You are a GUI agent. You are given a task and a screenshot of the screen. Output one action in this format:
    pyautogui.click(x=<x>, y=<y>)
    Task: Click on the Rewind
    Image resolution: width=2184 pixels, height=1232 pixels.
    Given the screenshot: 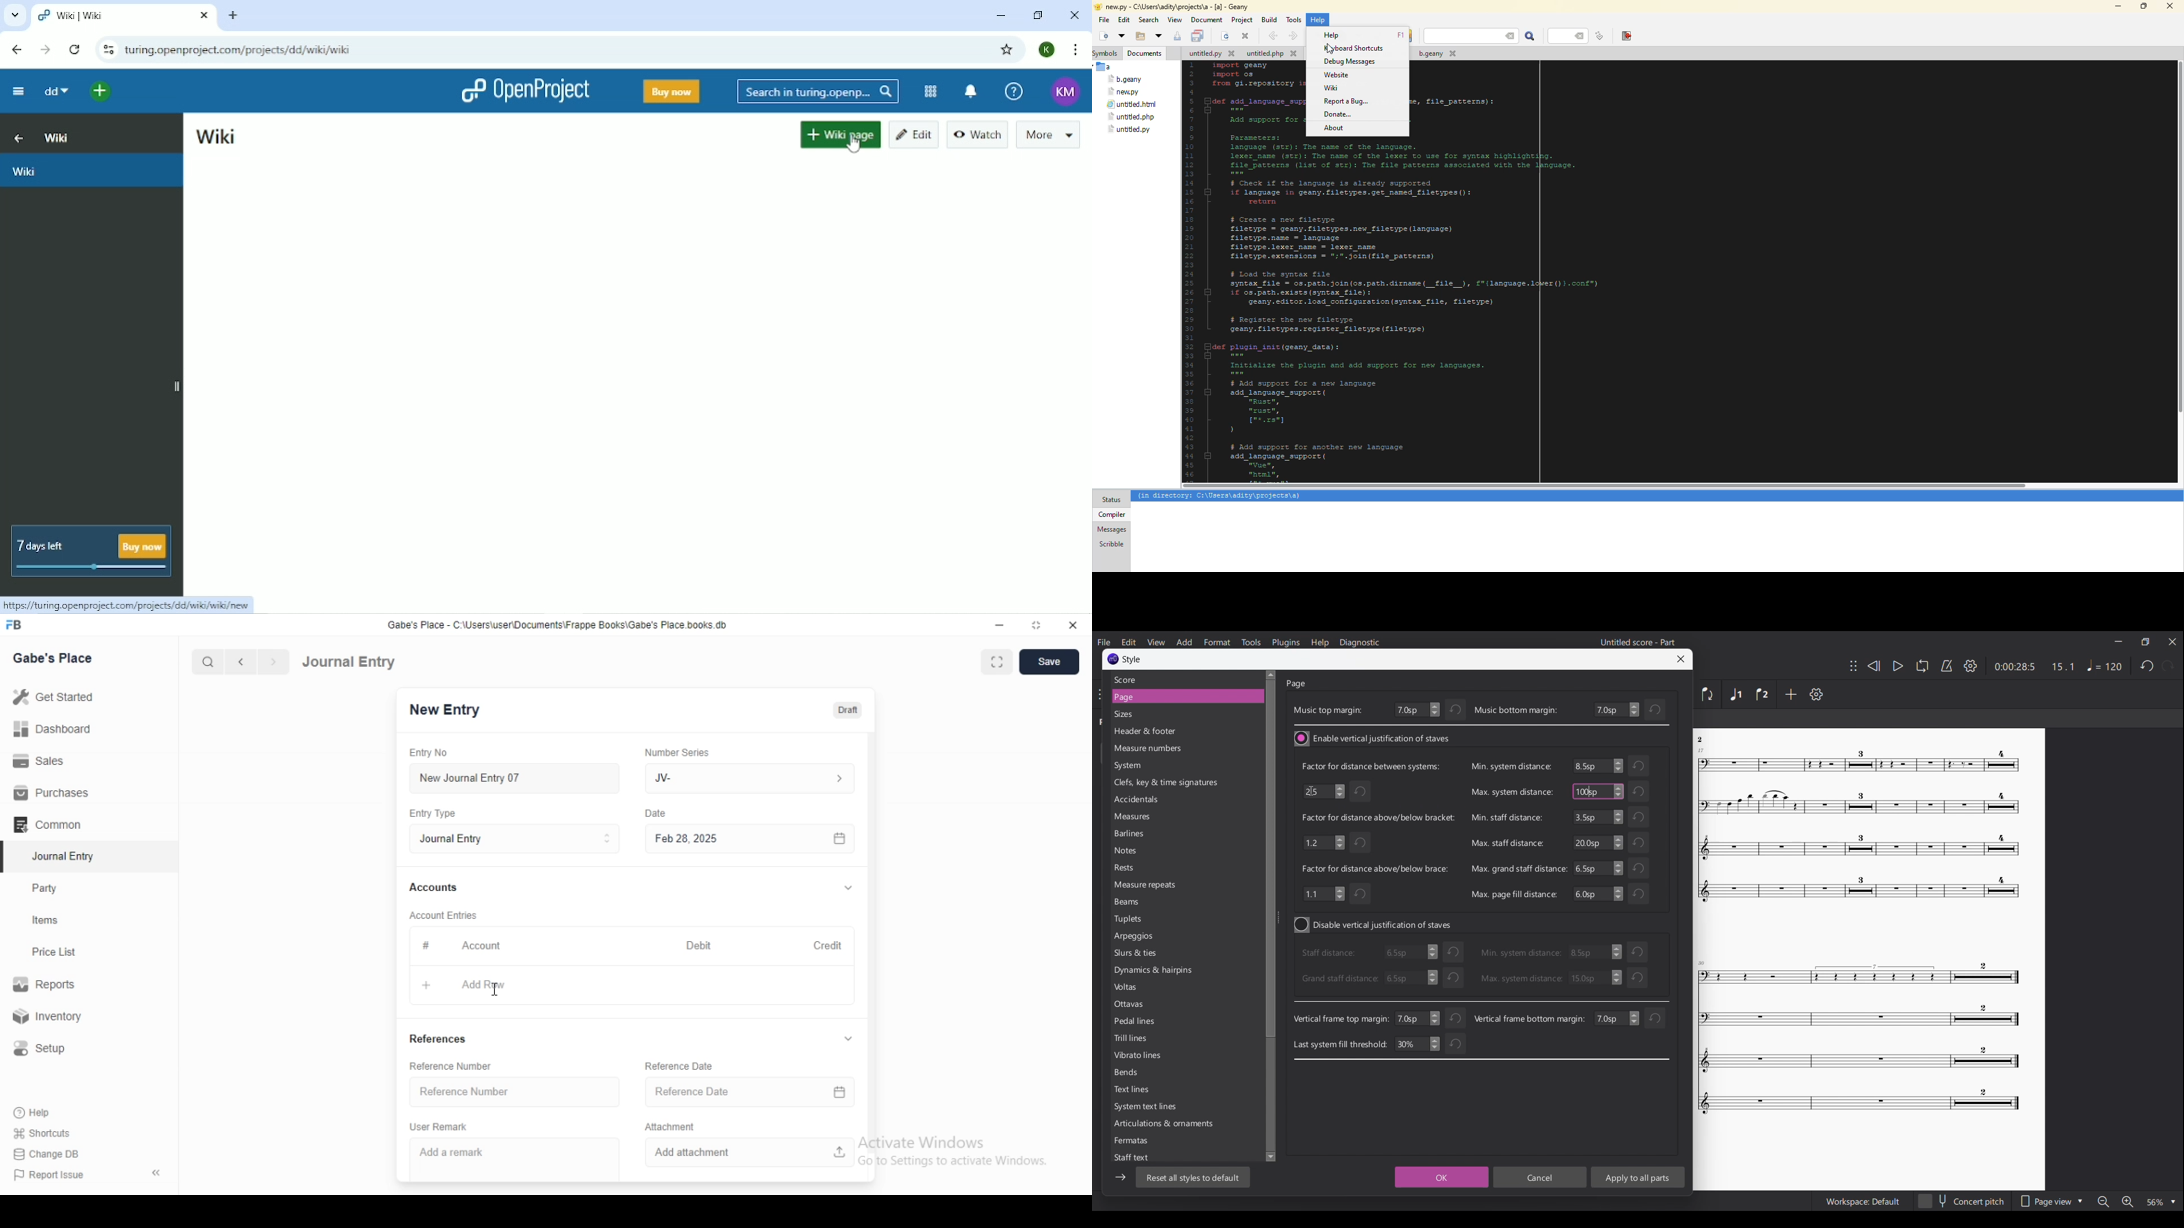 What is the action you would take?
    pyautogui.click(x=1874, y=666)
    